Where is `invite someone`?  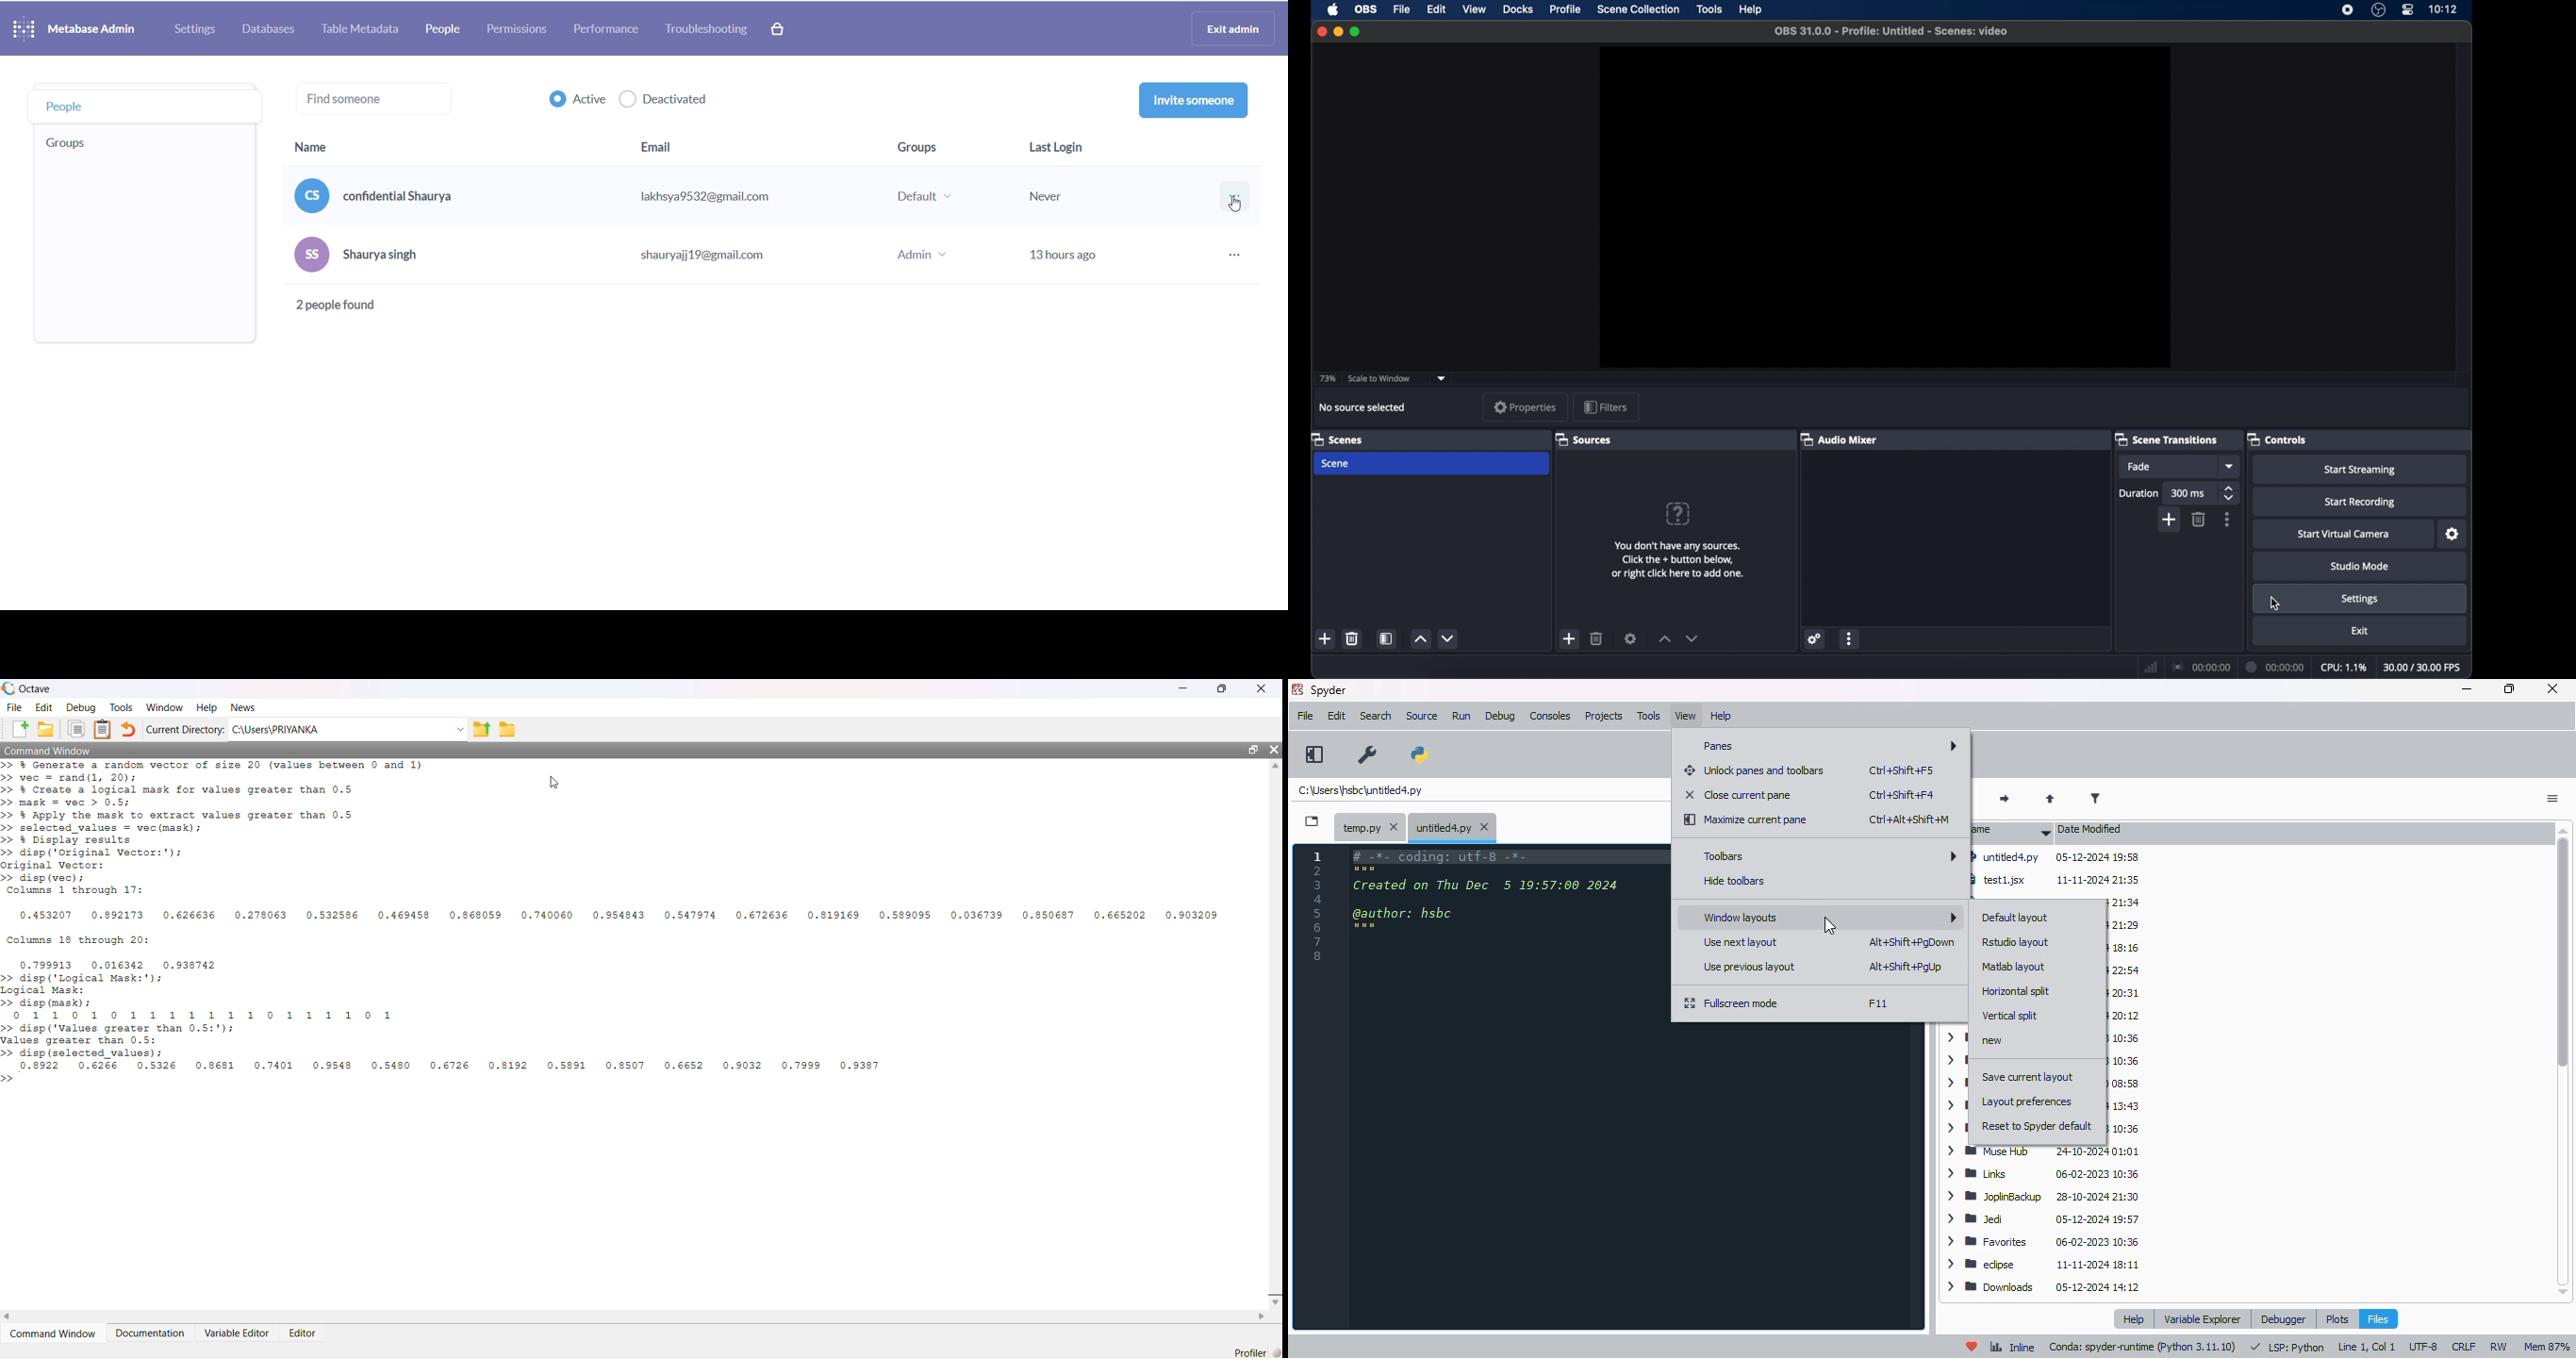
invite someone is located at coordinates (1197, 101).